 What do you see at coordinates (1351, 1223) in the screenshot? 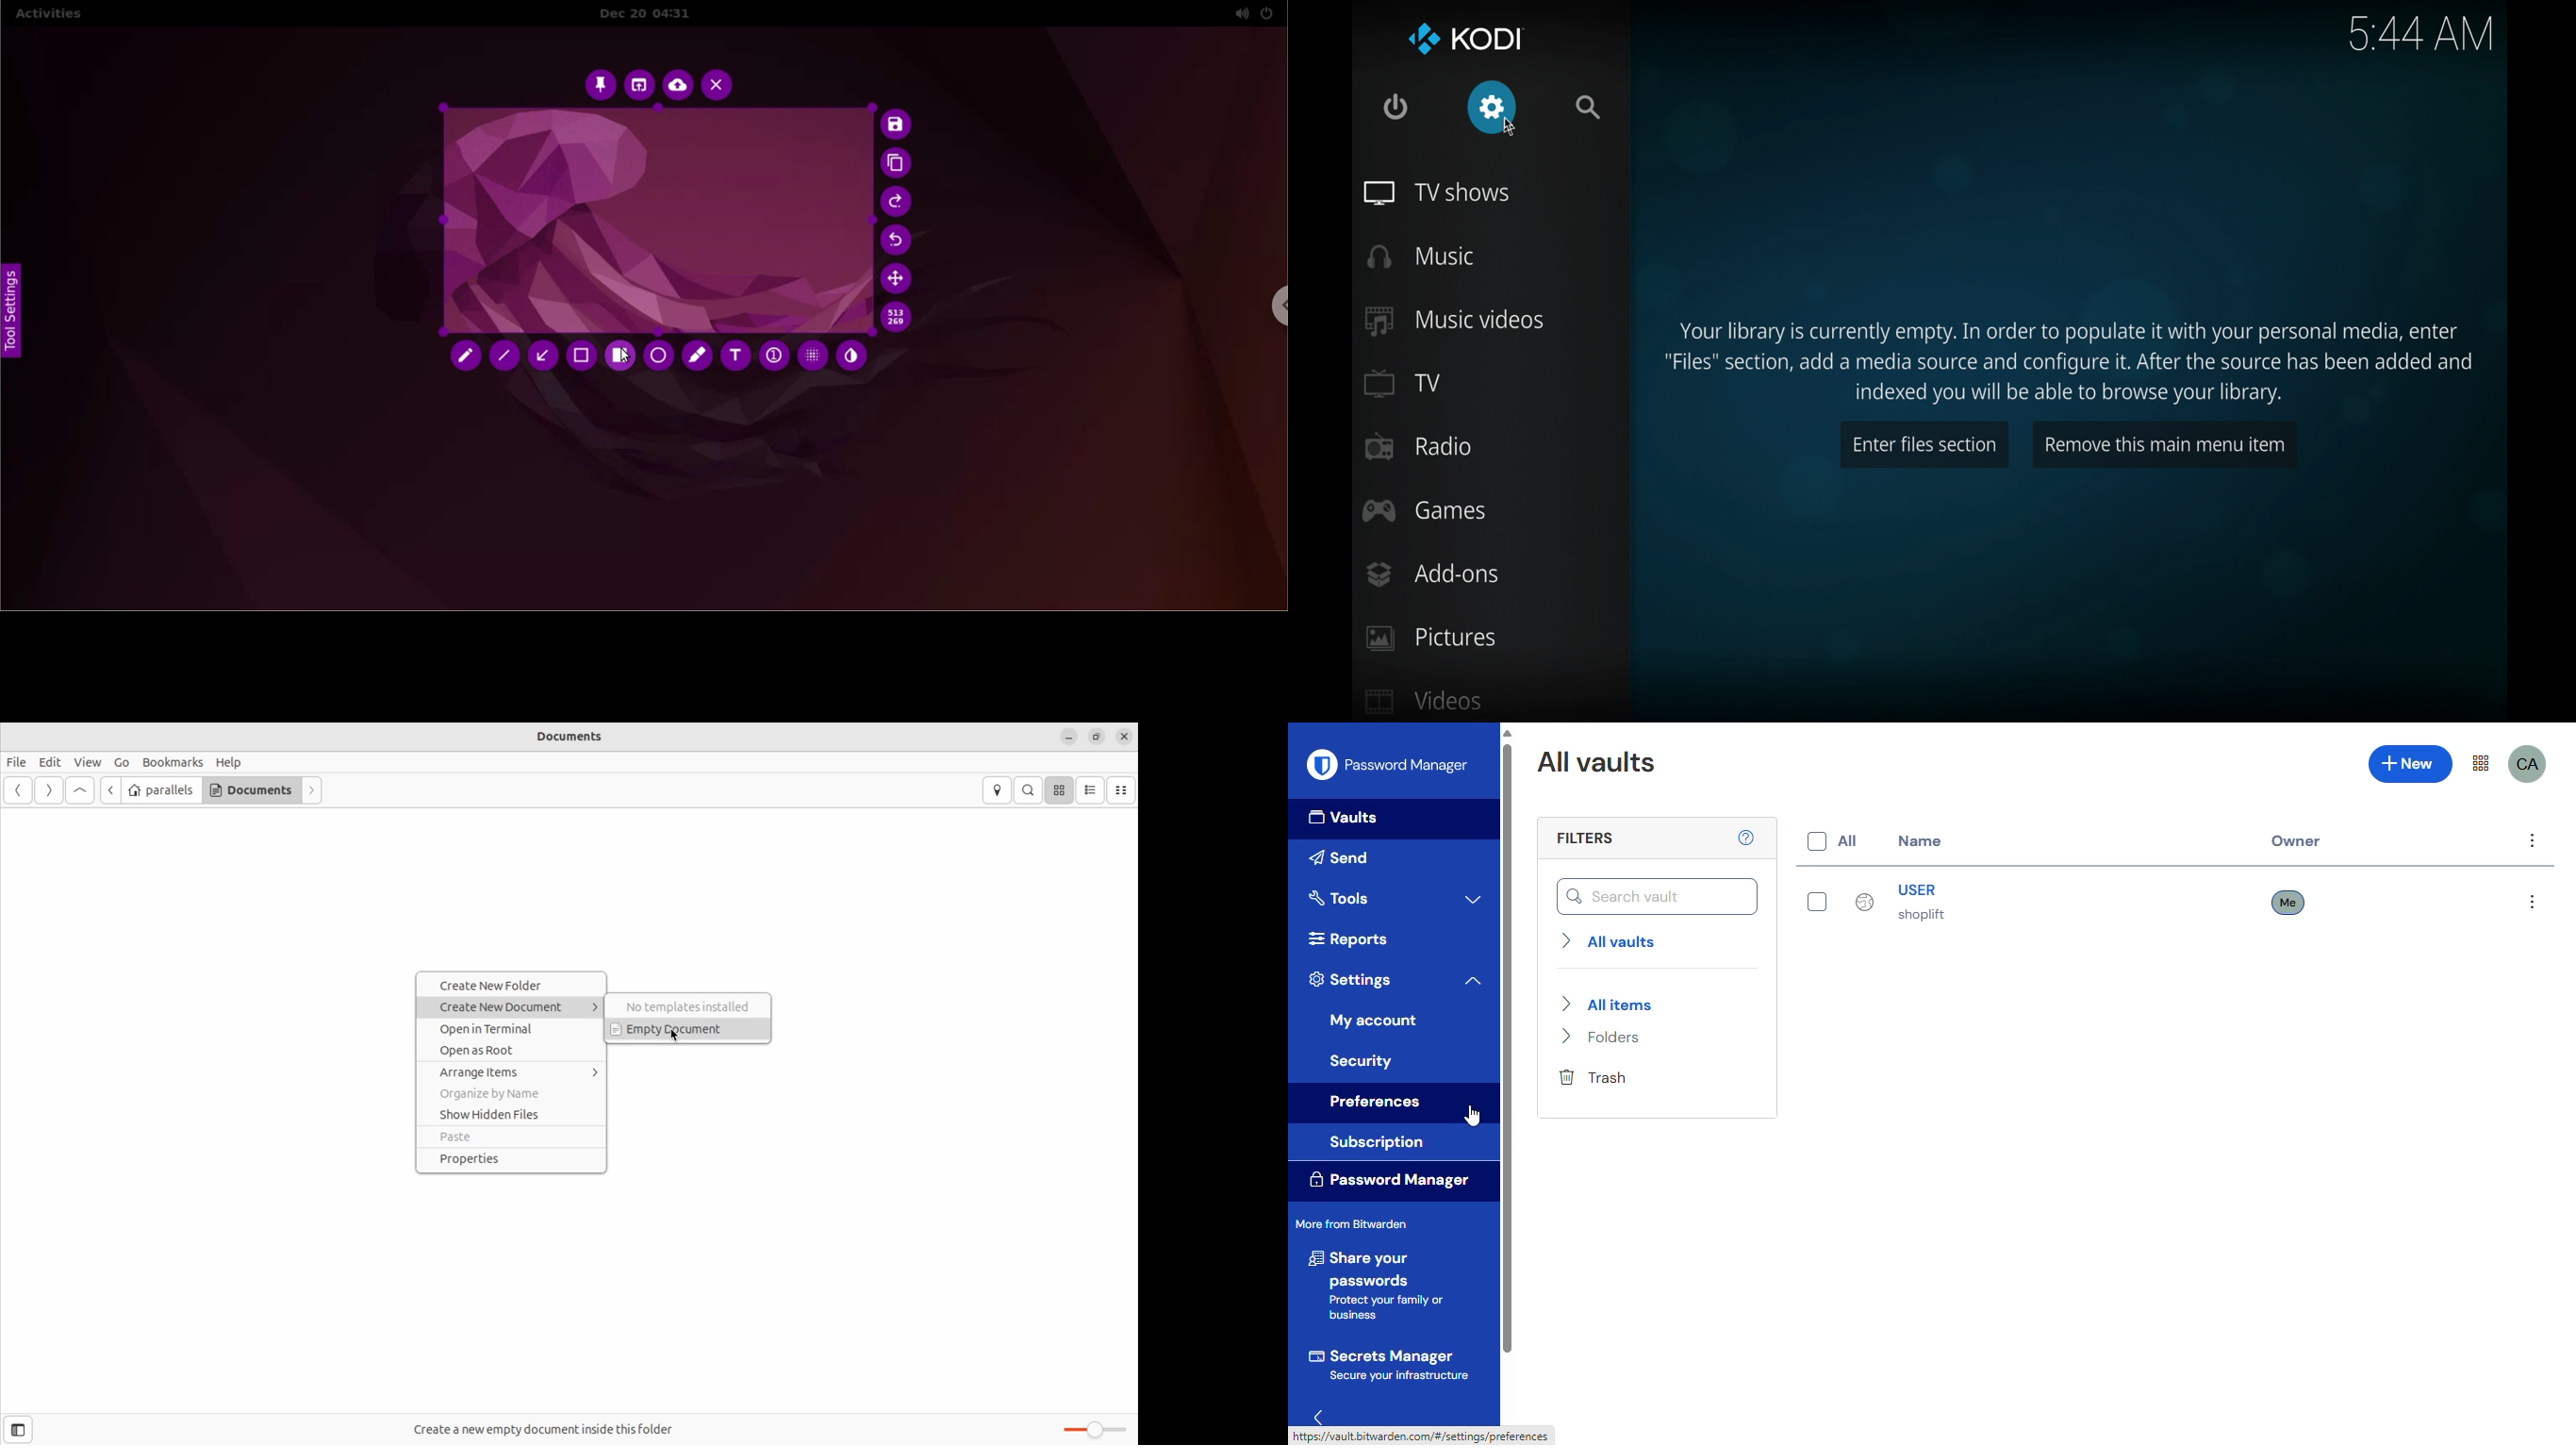
I see `more from bitwarden` at bounding box center [1351, 1223].